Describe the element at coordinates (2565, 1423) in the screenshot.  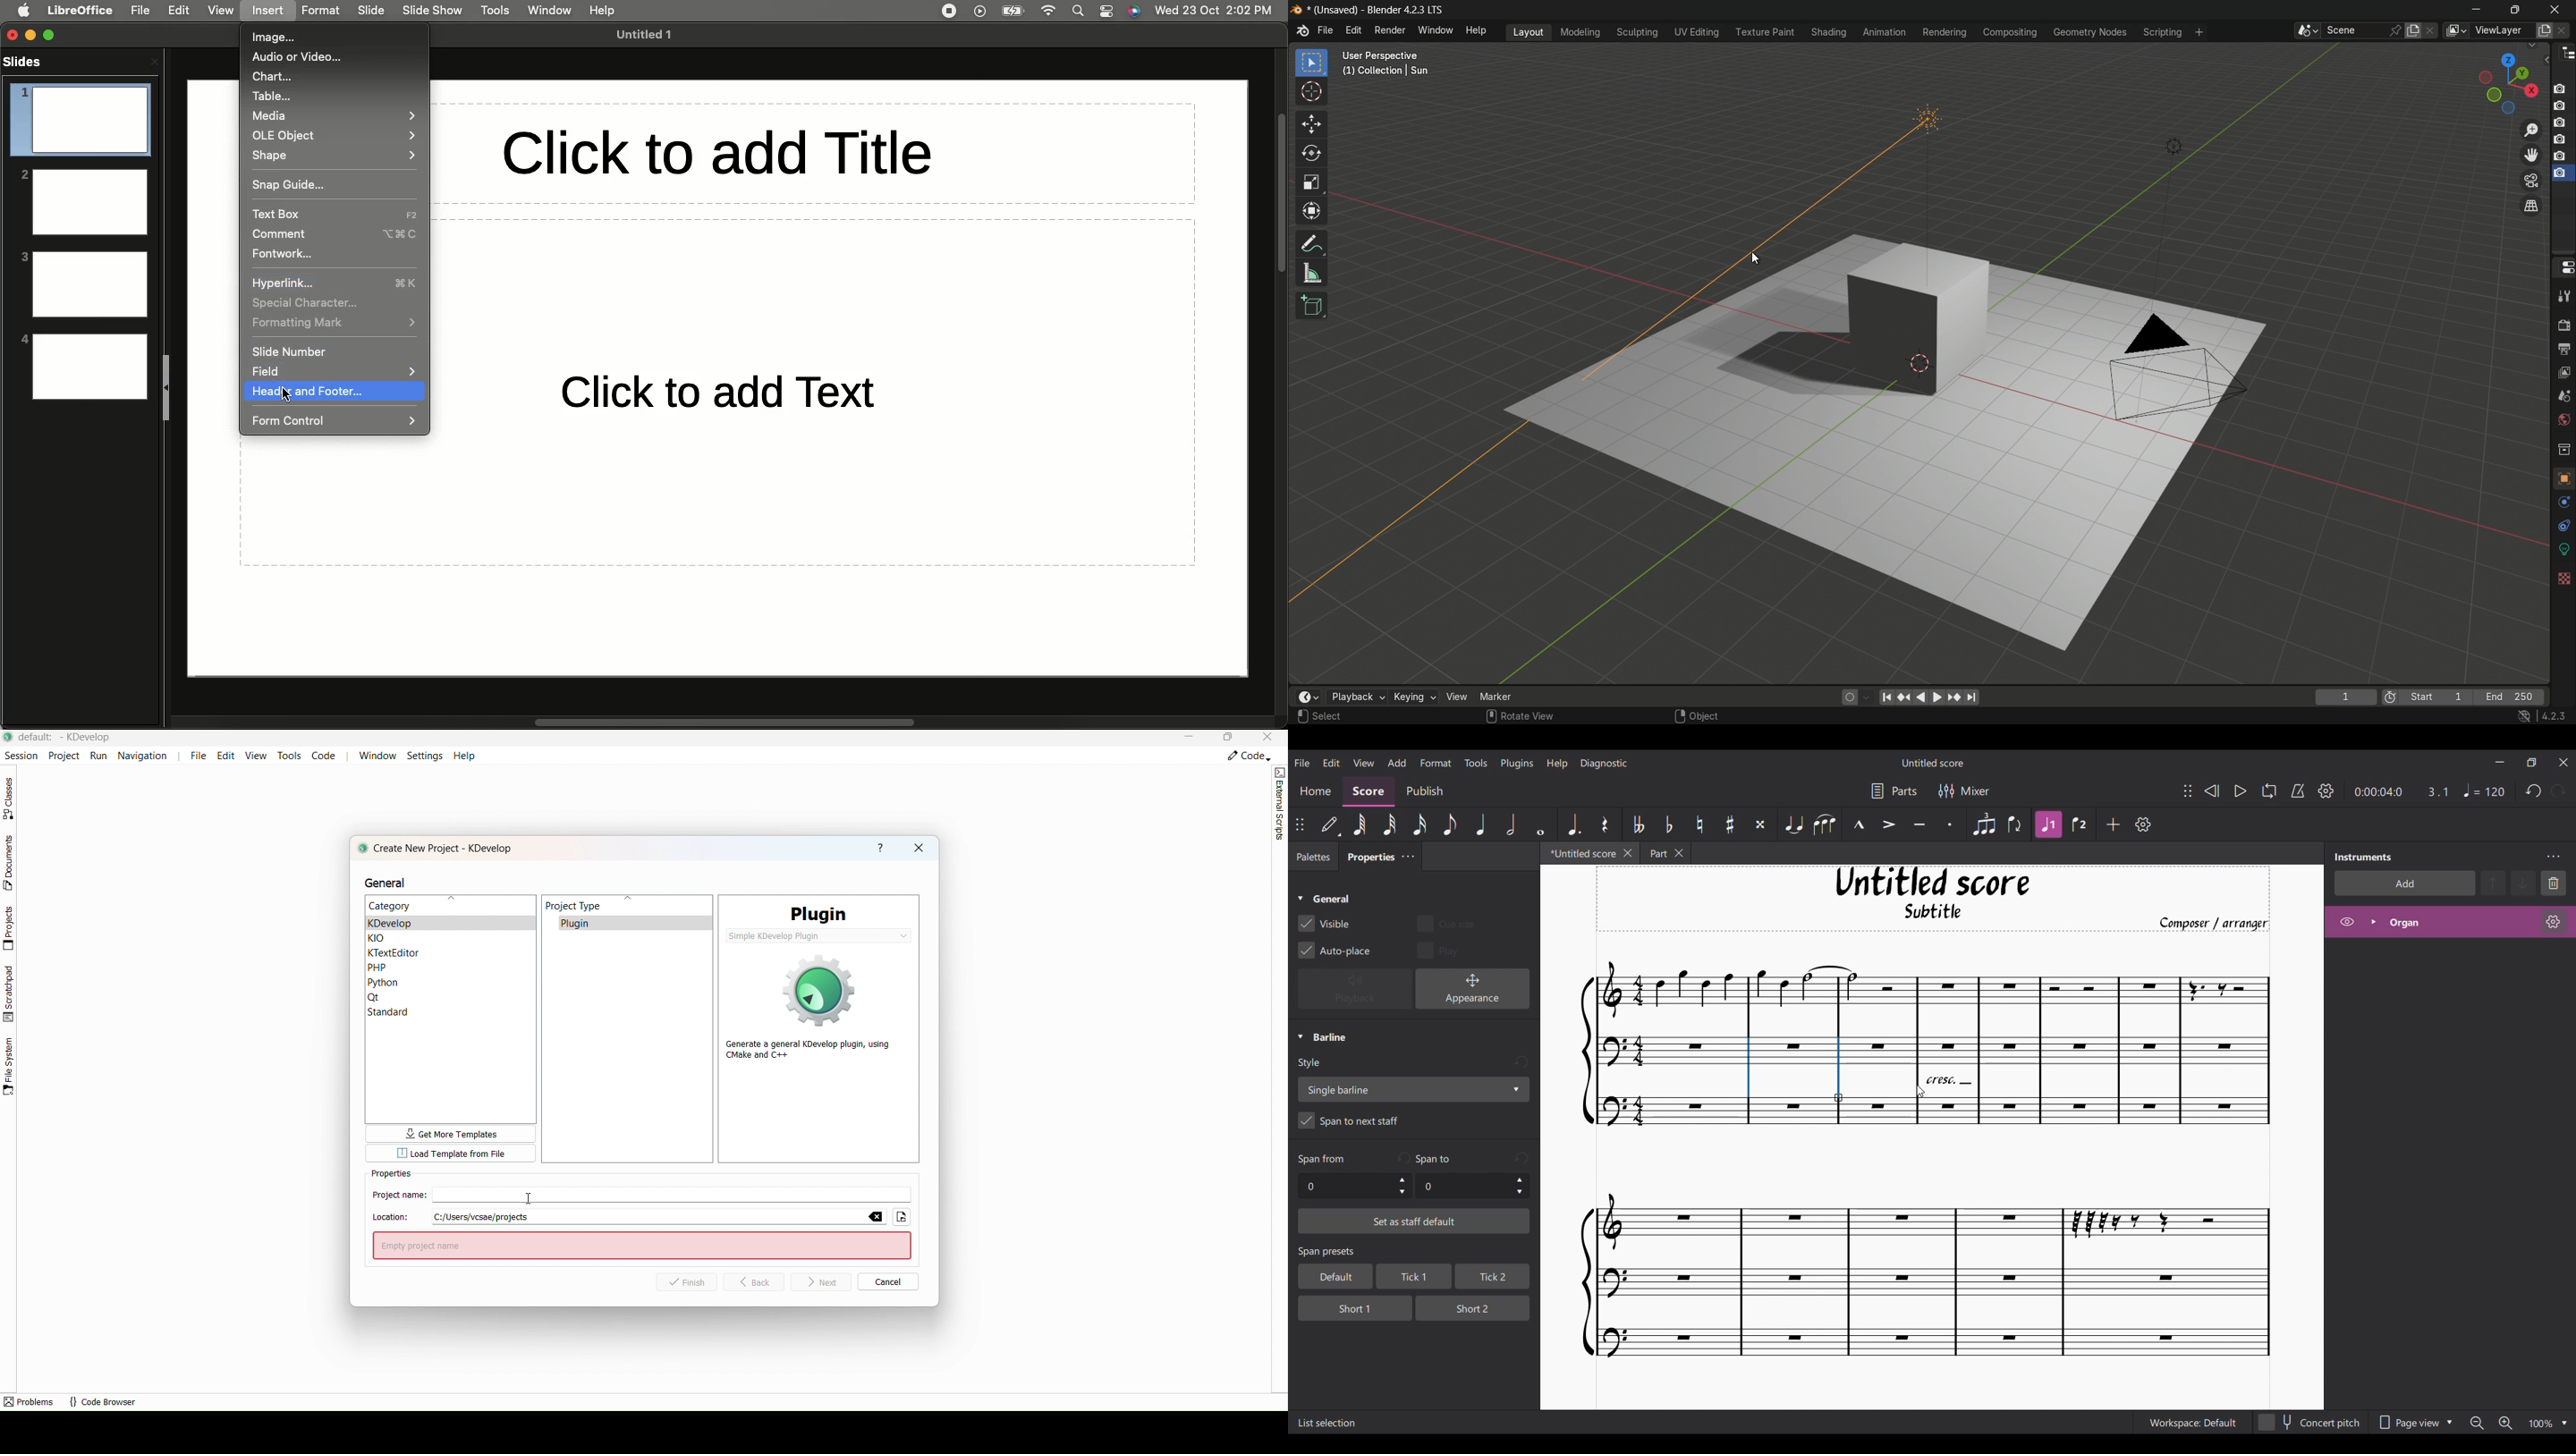
I see `Zoom options` at that location.